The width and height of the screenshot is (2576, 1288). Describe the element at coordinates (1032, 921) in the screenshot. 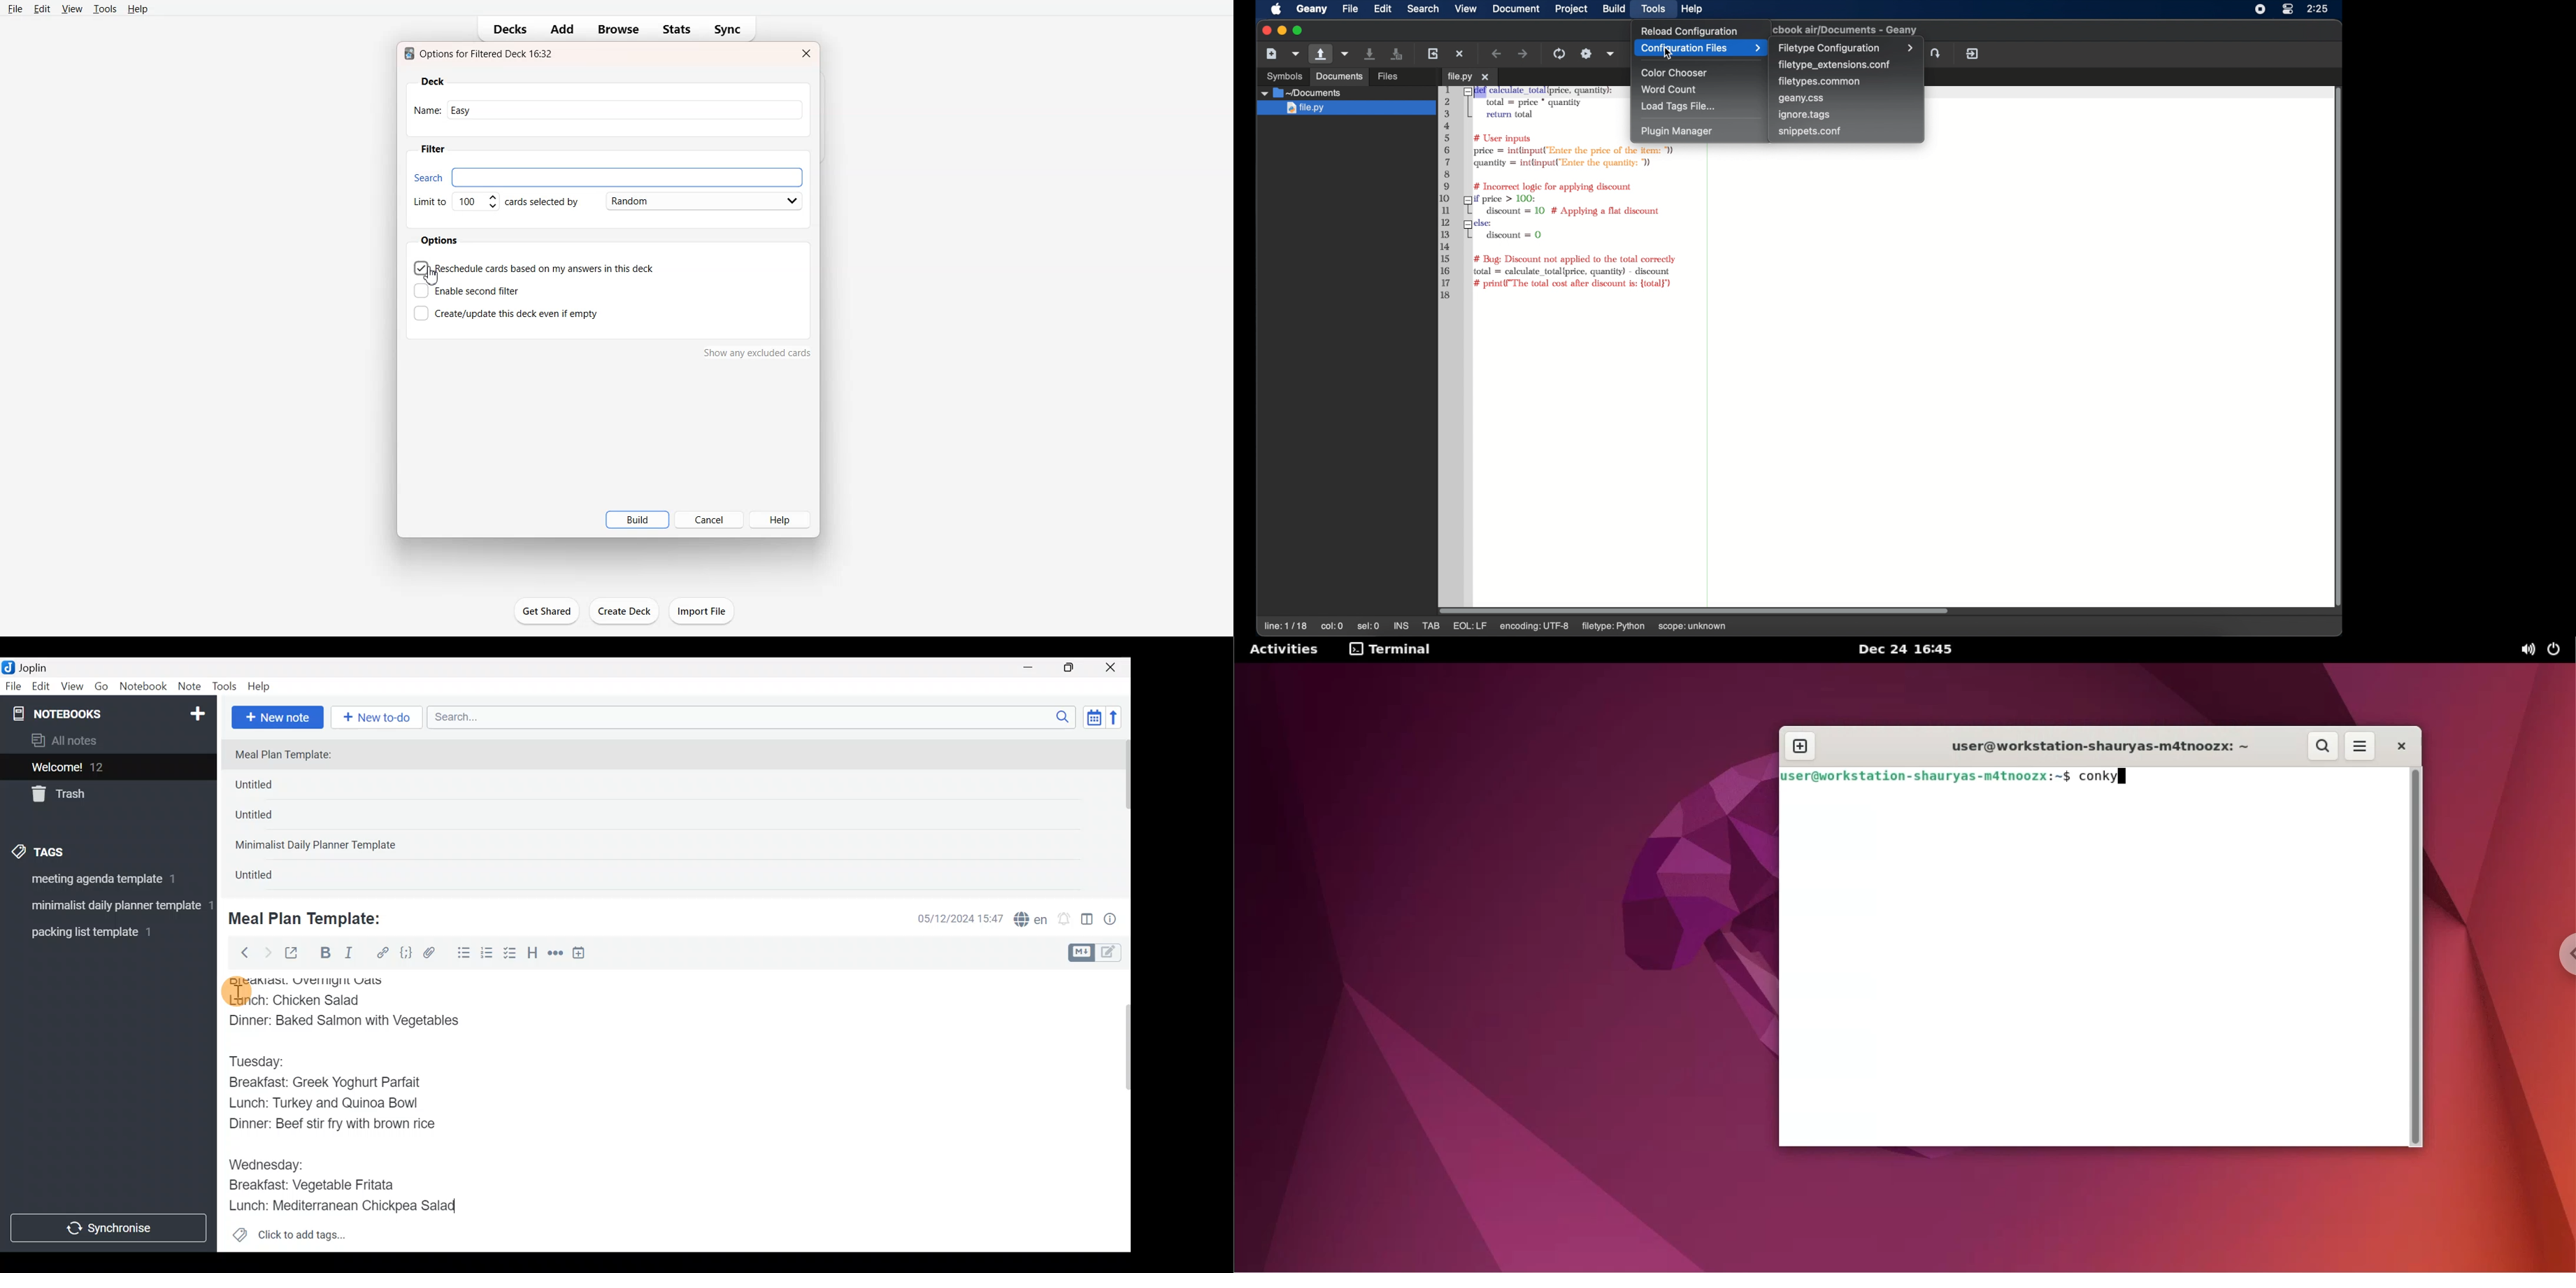

I see `Spelling` at that location.